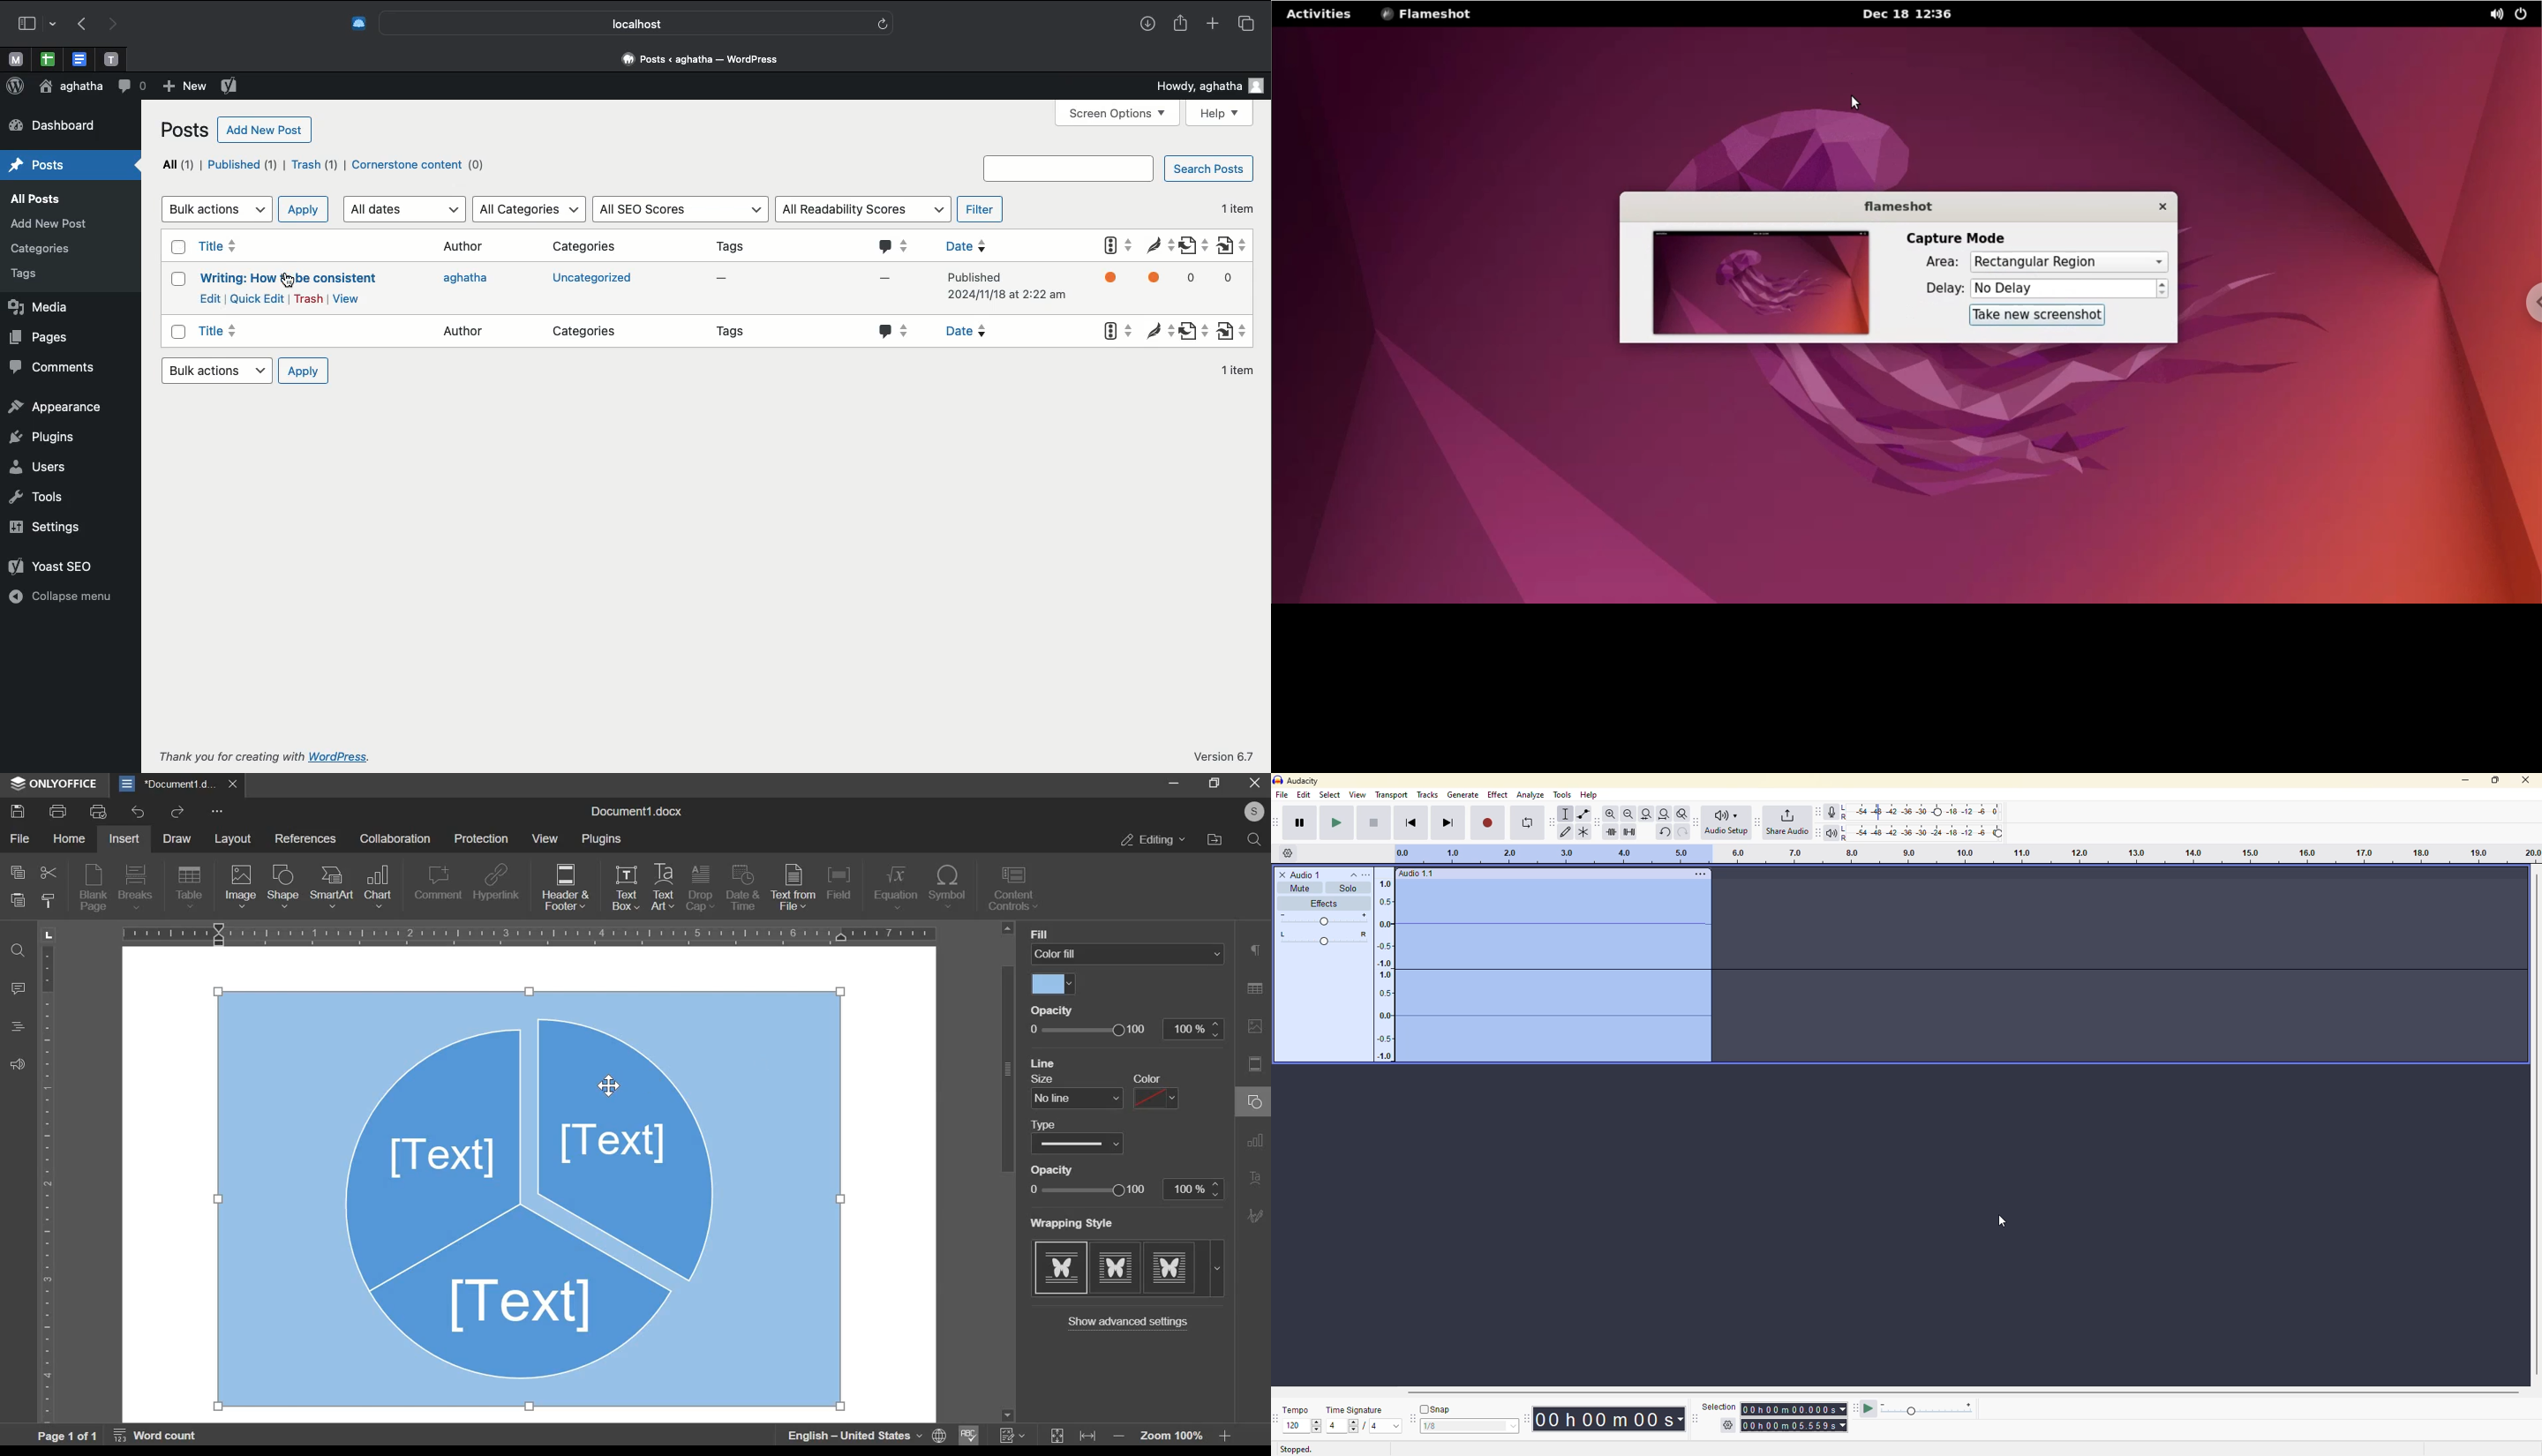  What do you see at coordinates (396, 840) in the screenshot?
I see `collaboration` at bounding box center [396, 840].